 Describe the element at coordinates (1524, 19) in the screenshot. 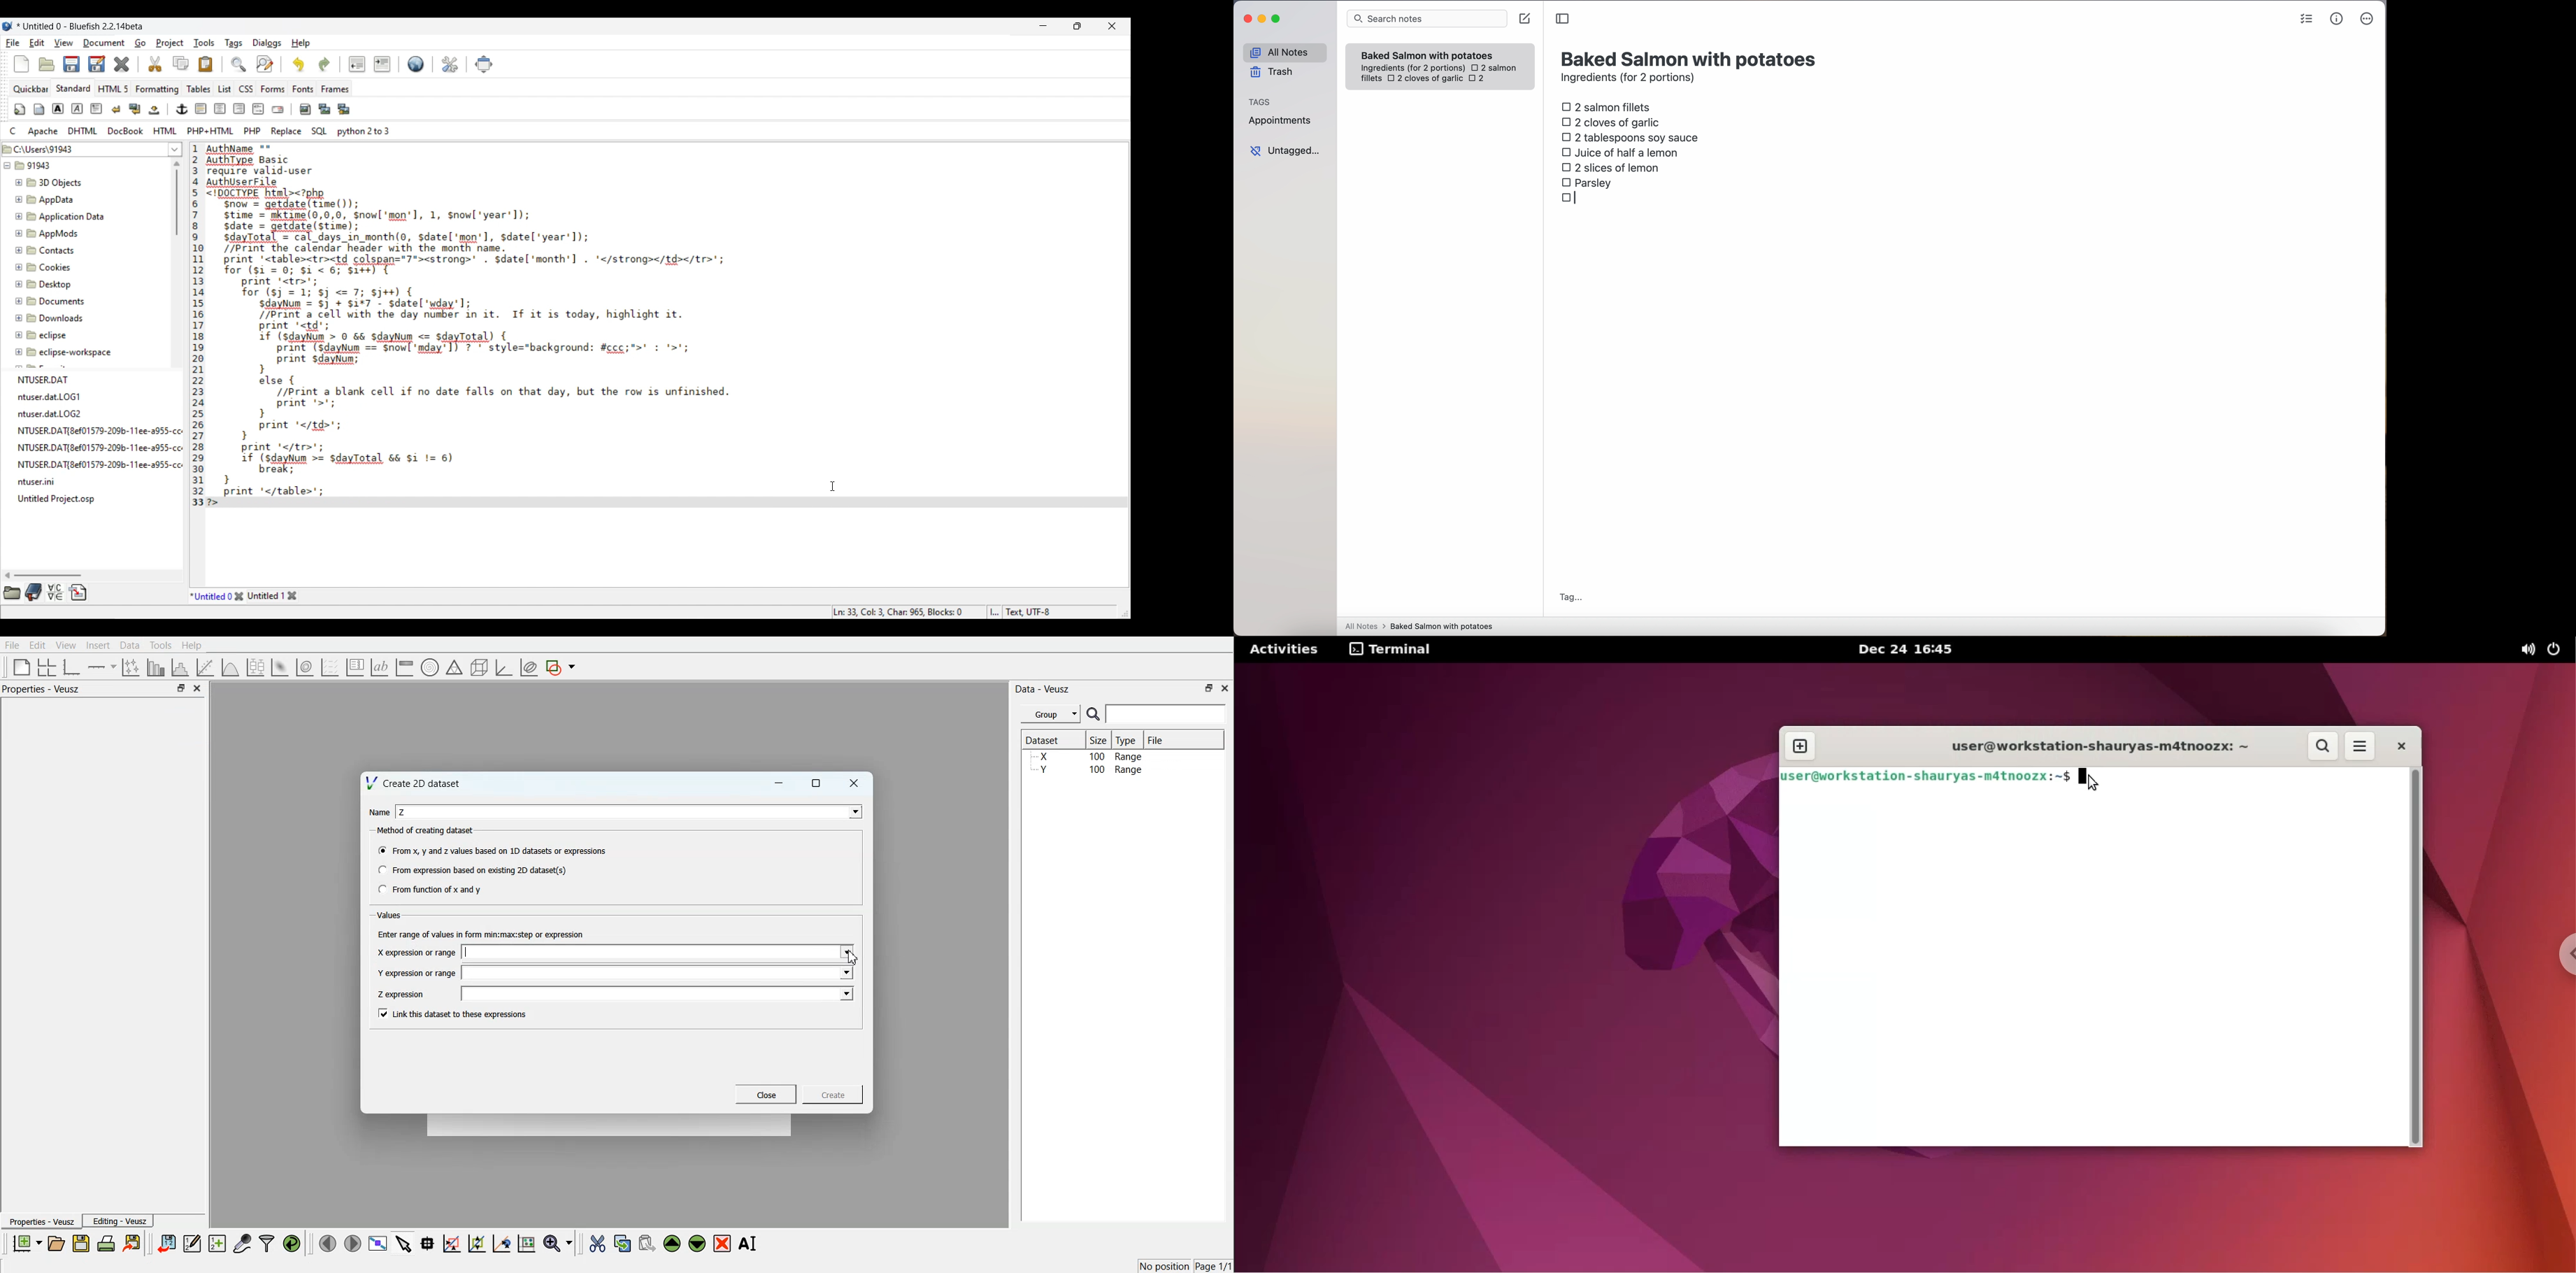

I see `create note` at that location.